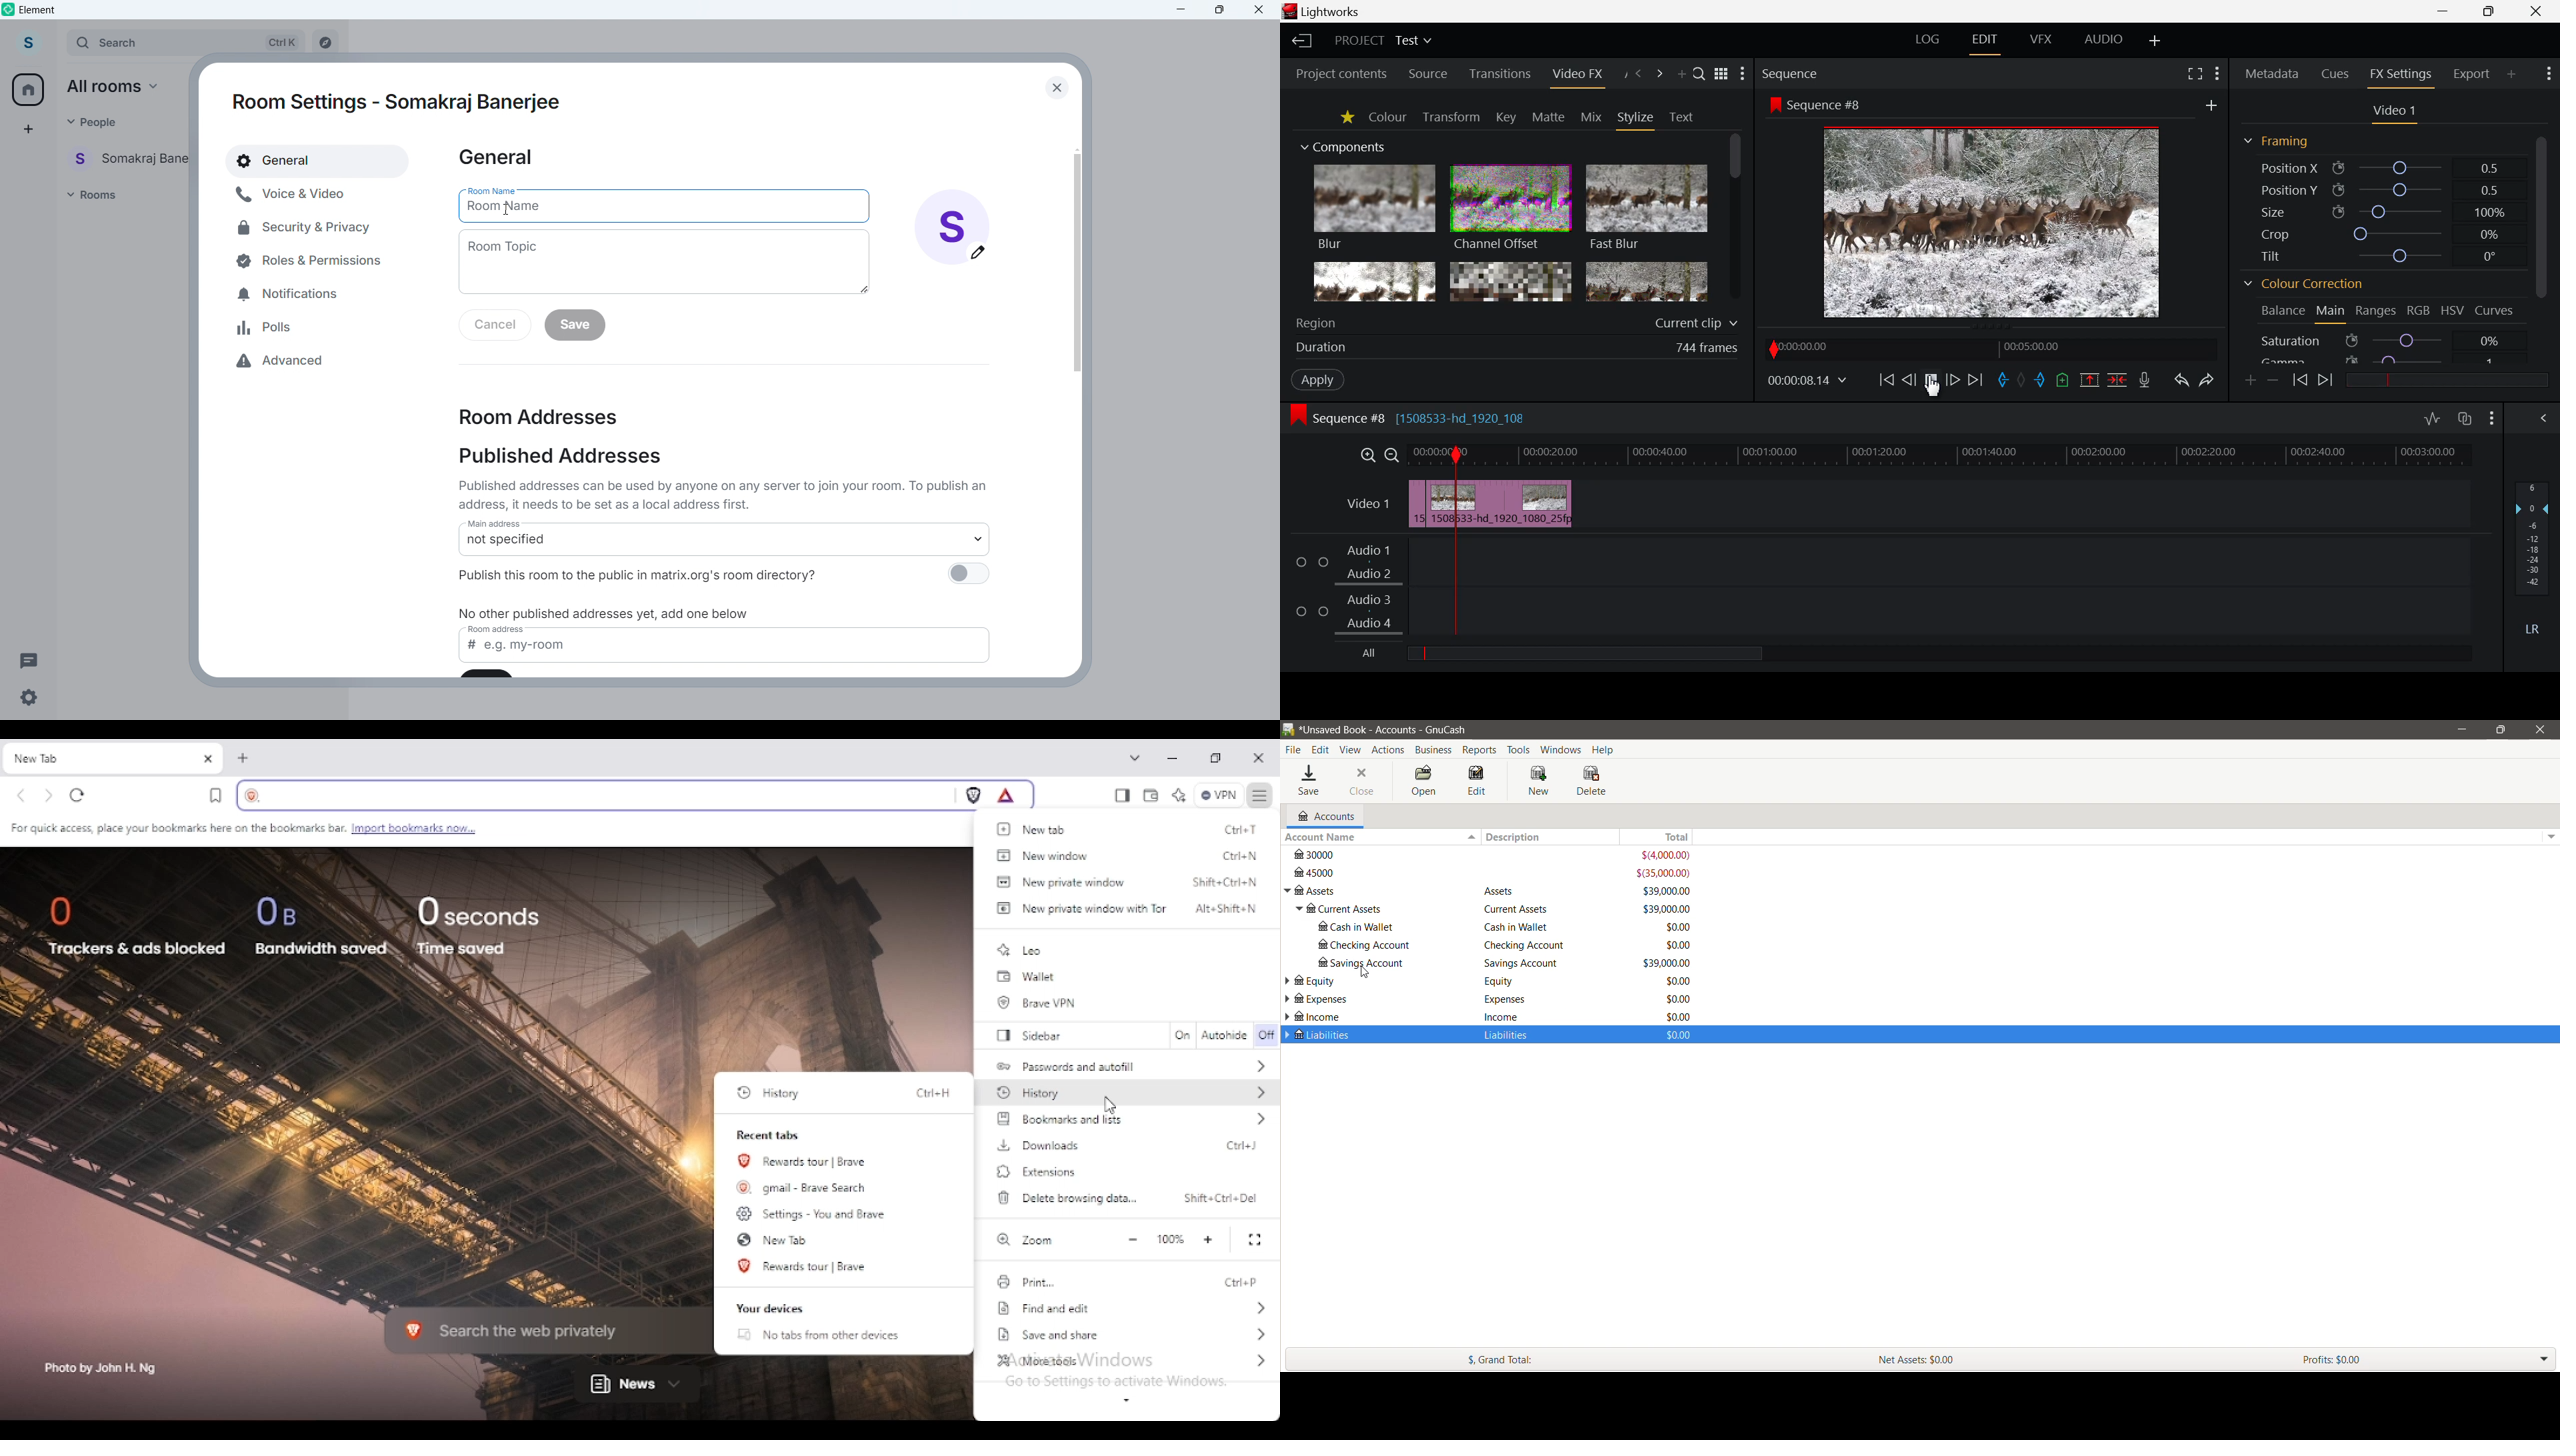 The width and height of the screenshot is (2576, 1456). Describe the element at coordinates (1381, 854) in the screenshot. I see `3000` at that location.